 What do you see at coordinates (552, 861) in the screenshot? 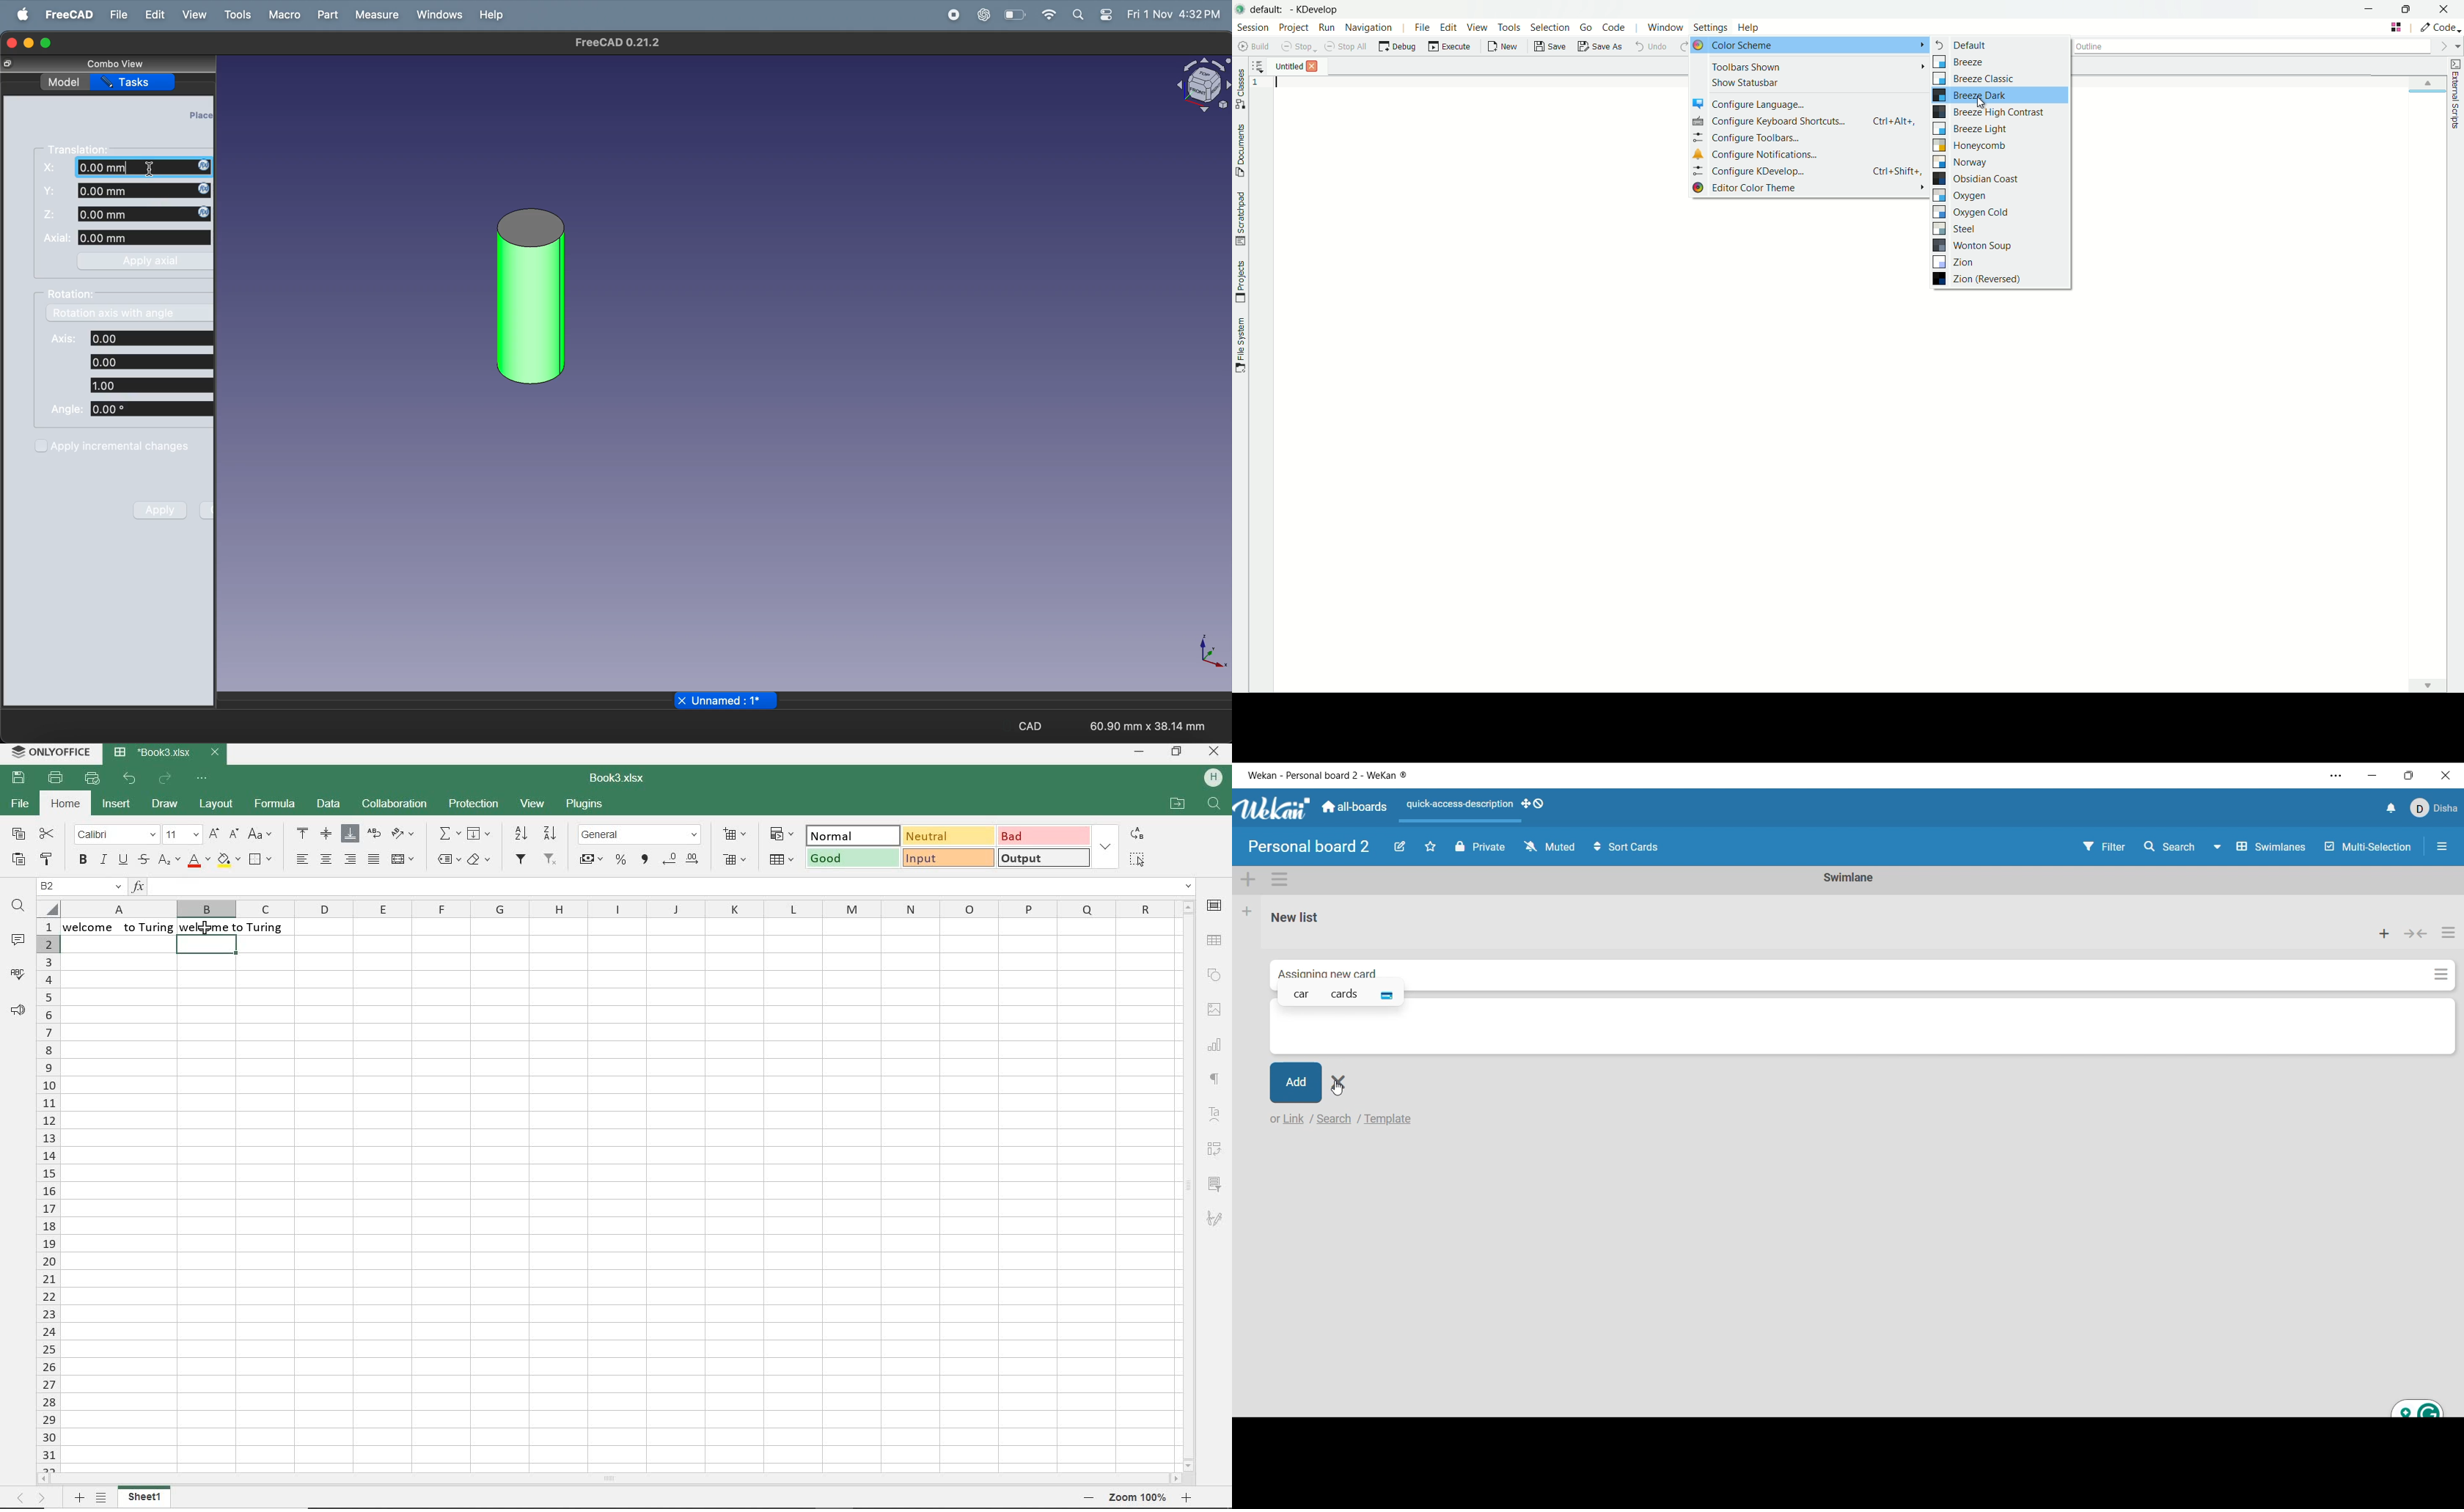
I see `remove filter` at bounding box center [552, 861].